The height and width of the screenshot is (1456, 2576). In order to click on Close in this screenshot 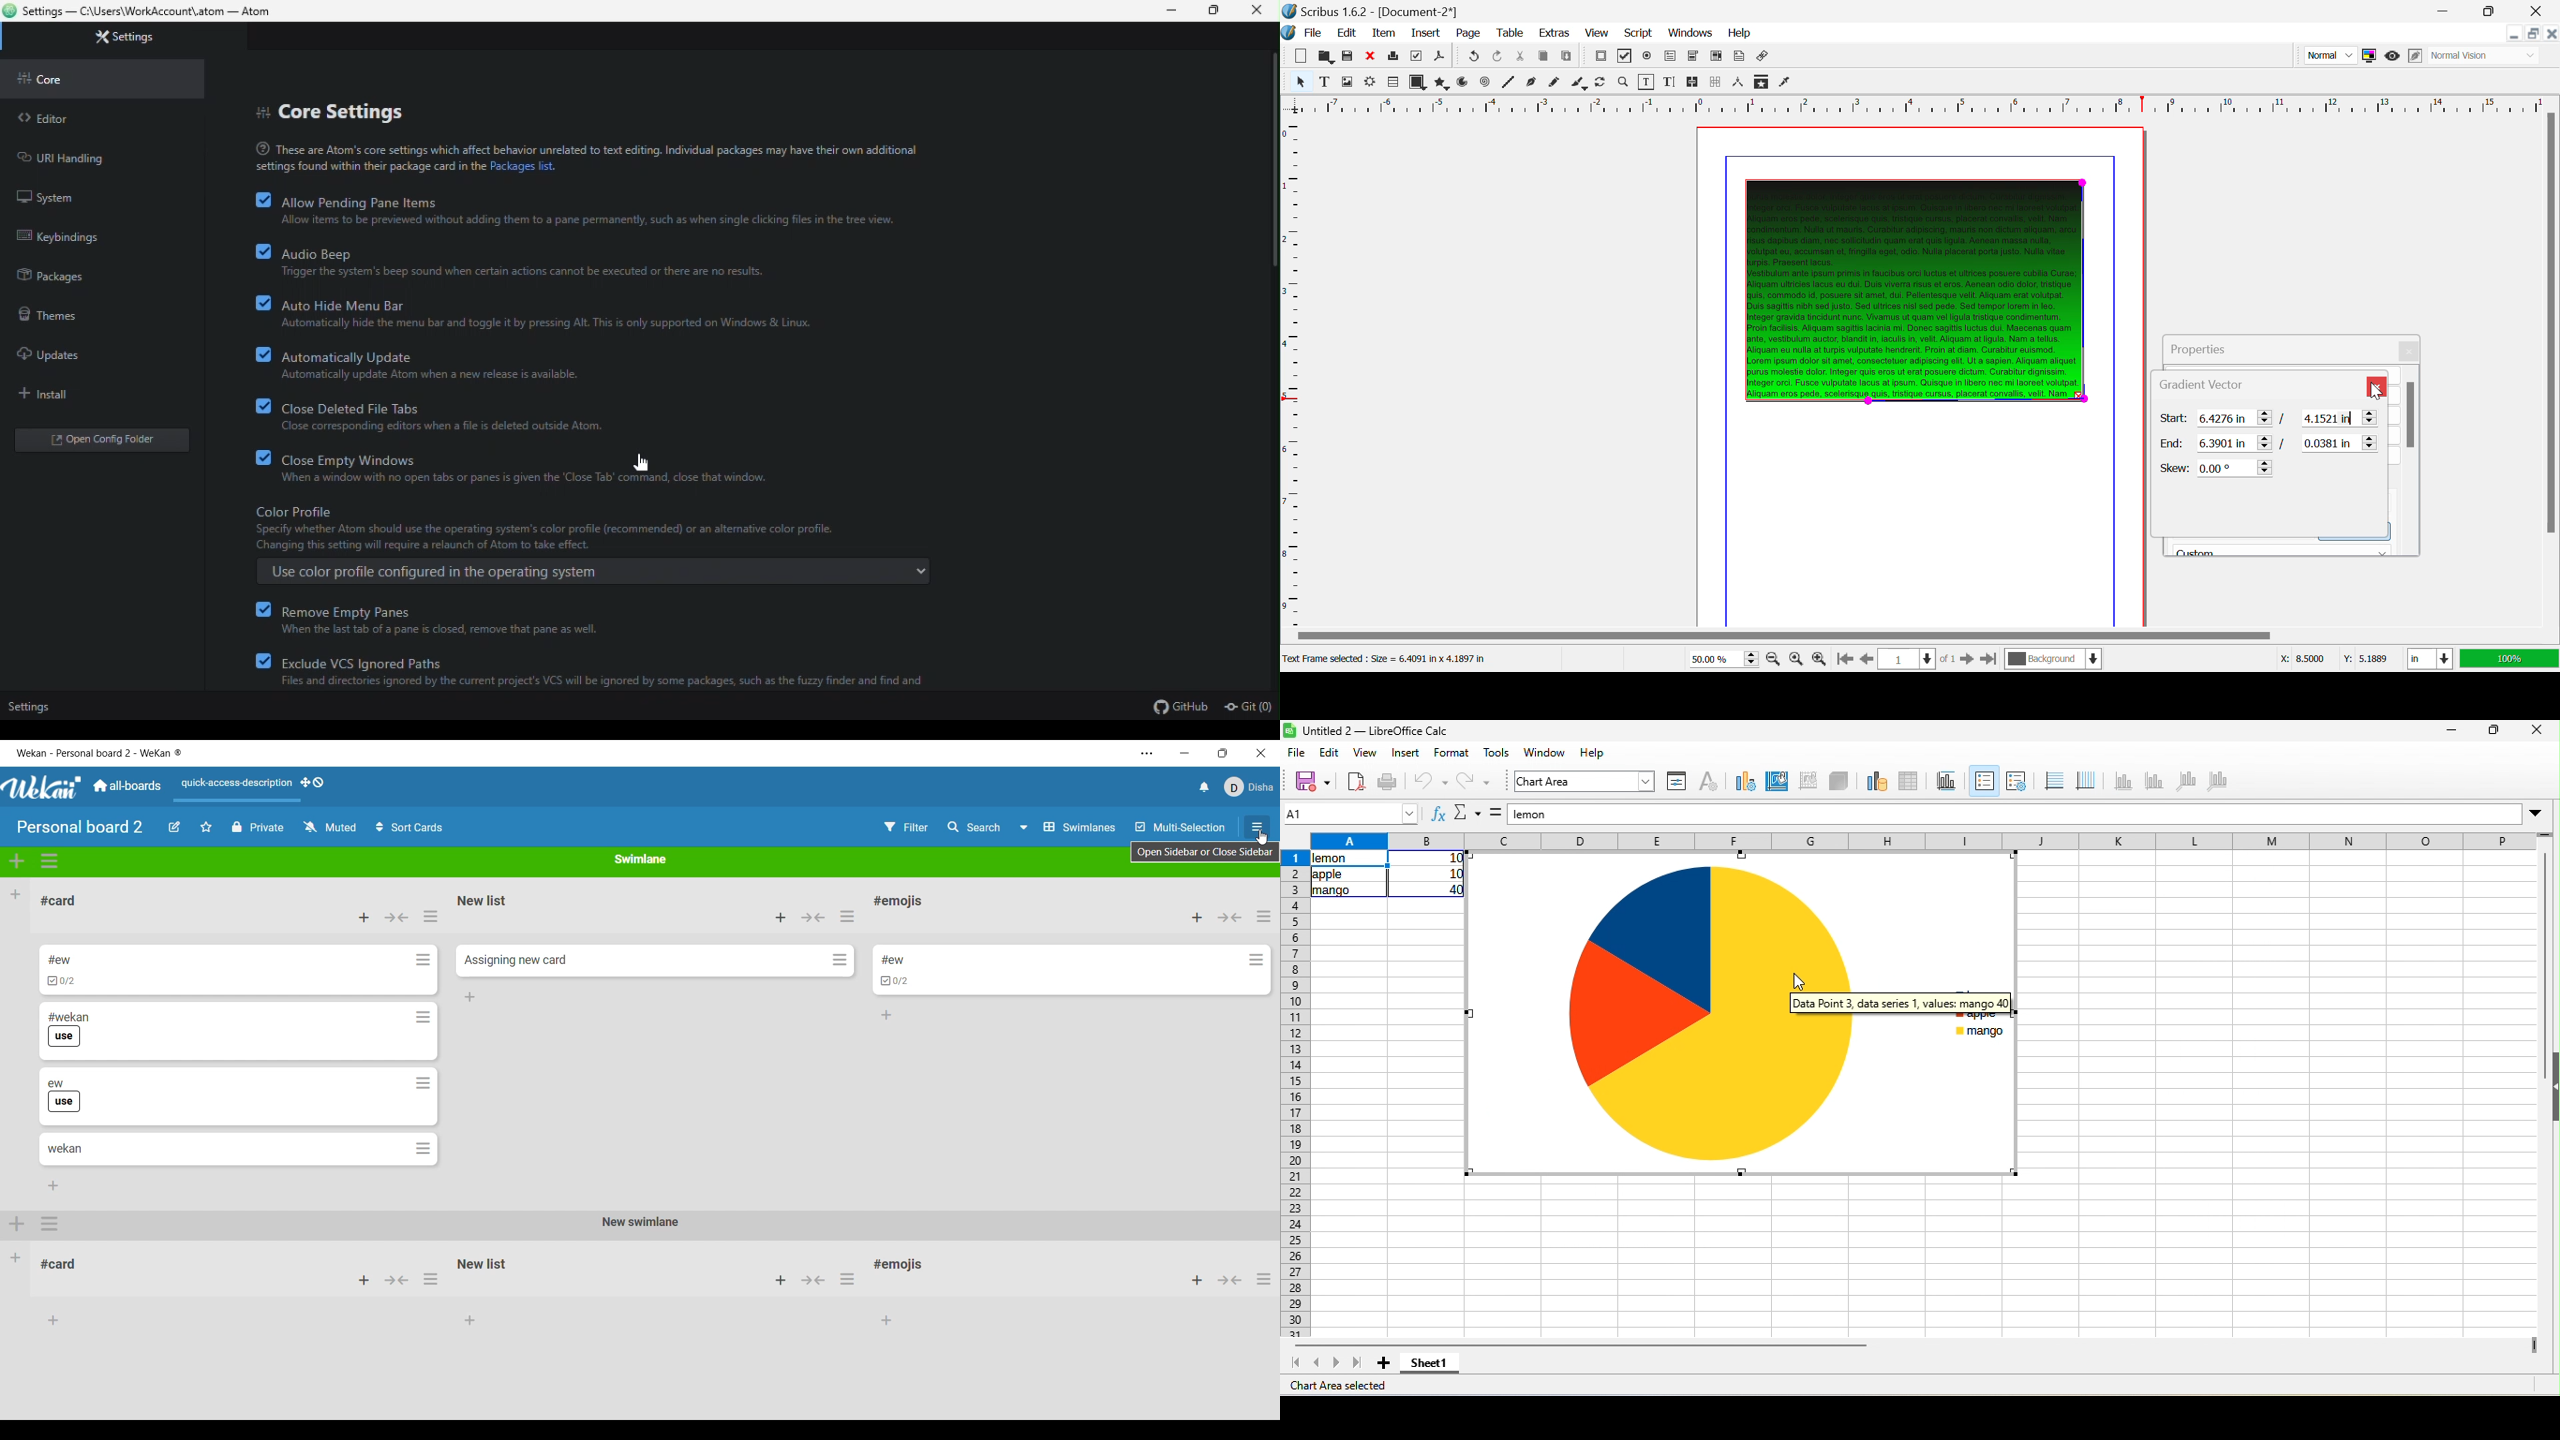, I will do `click(2539, 11)`.